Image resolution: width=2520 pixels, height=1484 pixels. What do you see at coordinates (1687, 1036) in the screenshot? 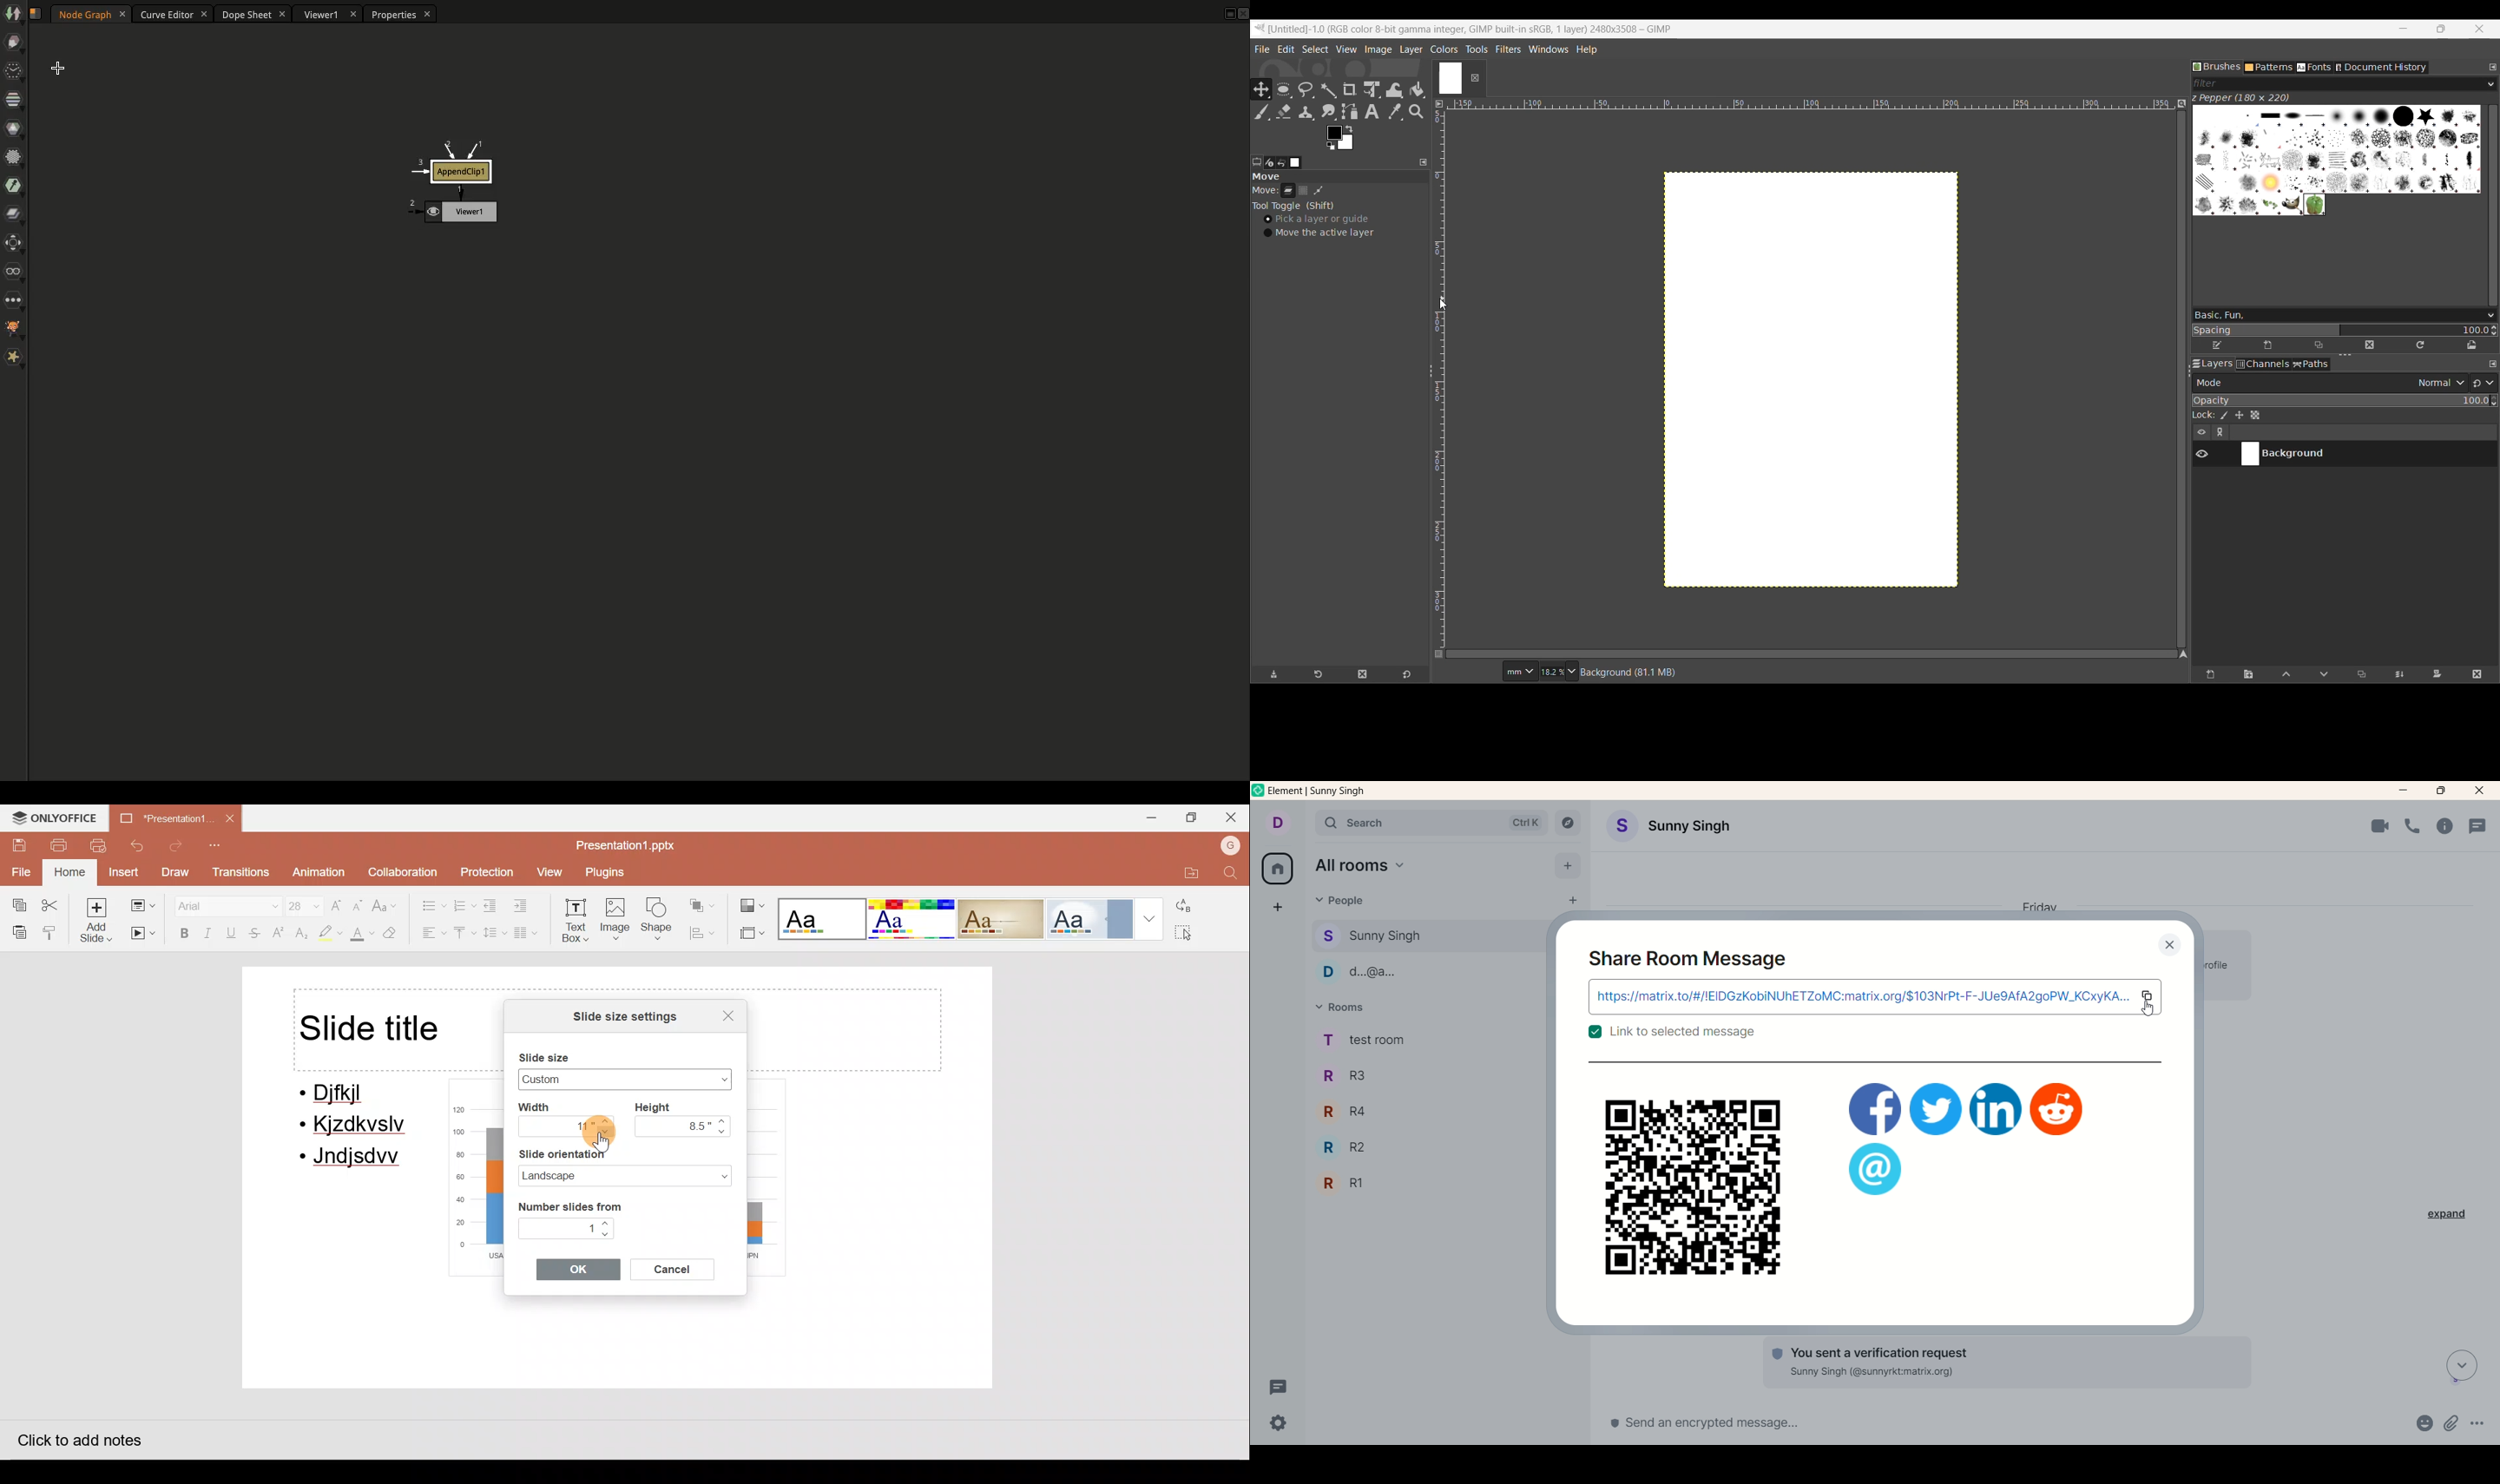
I see `text` at bounding box center [1687, 1036].